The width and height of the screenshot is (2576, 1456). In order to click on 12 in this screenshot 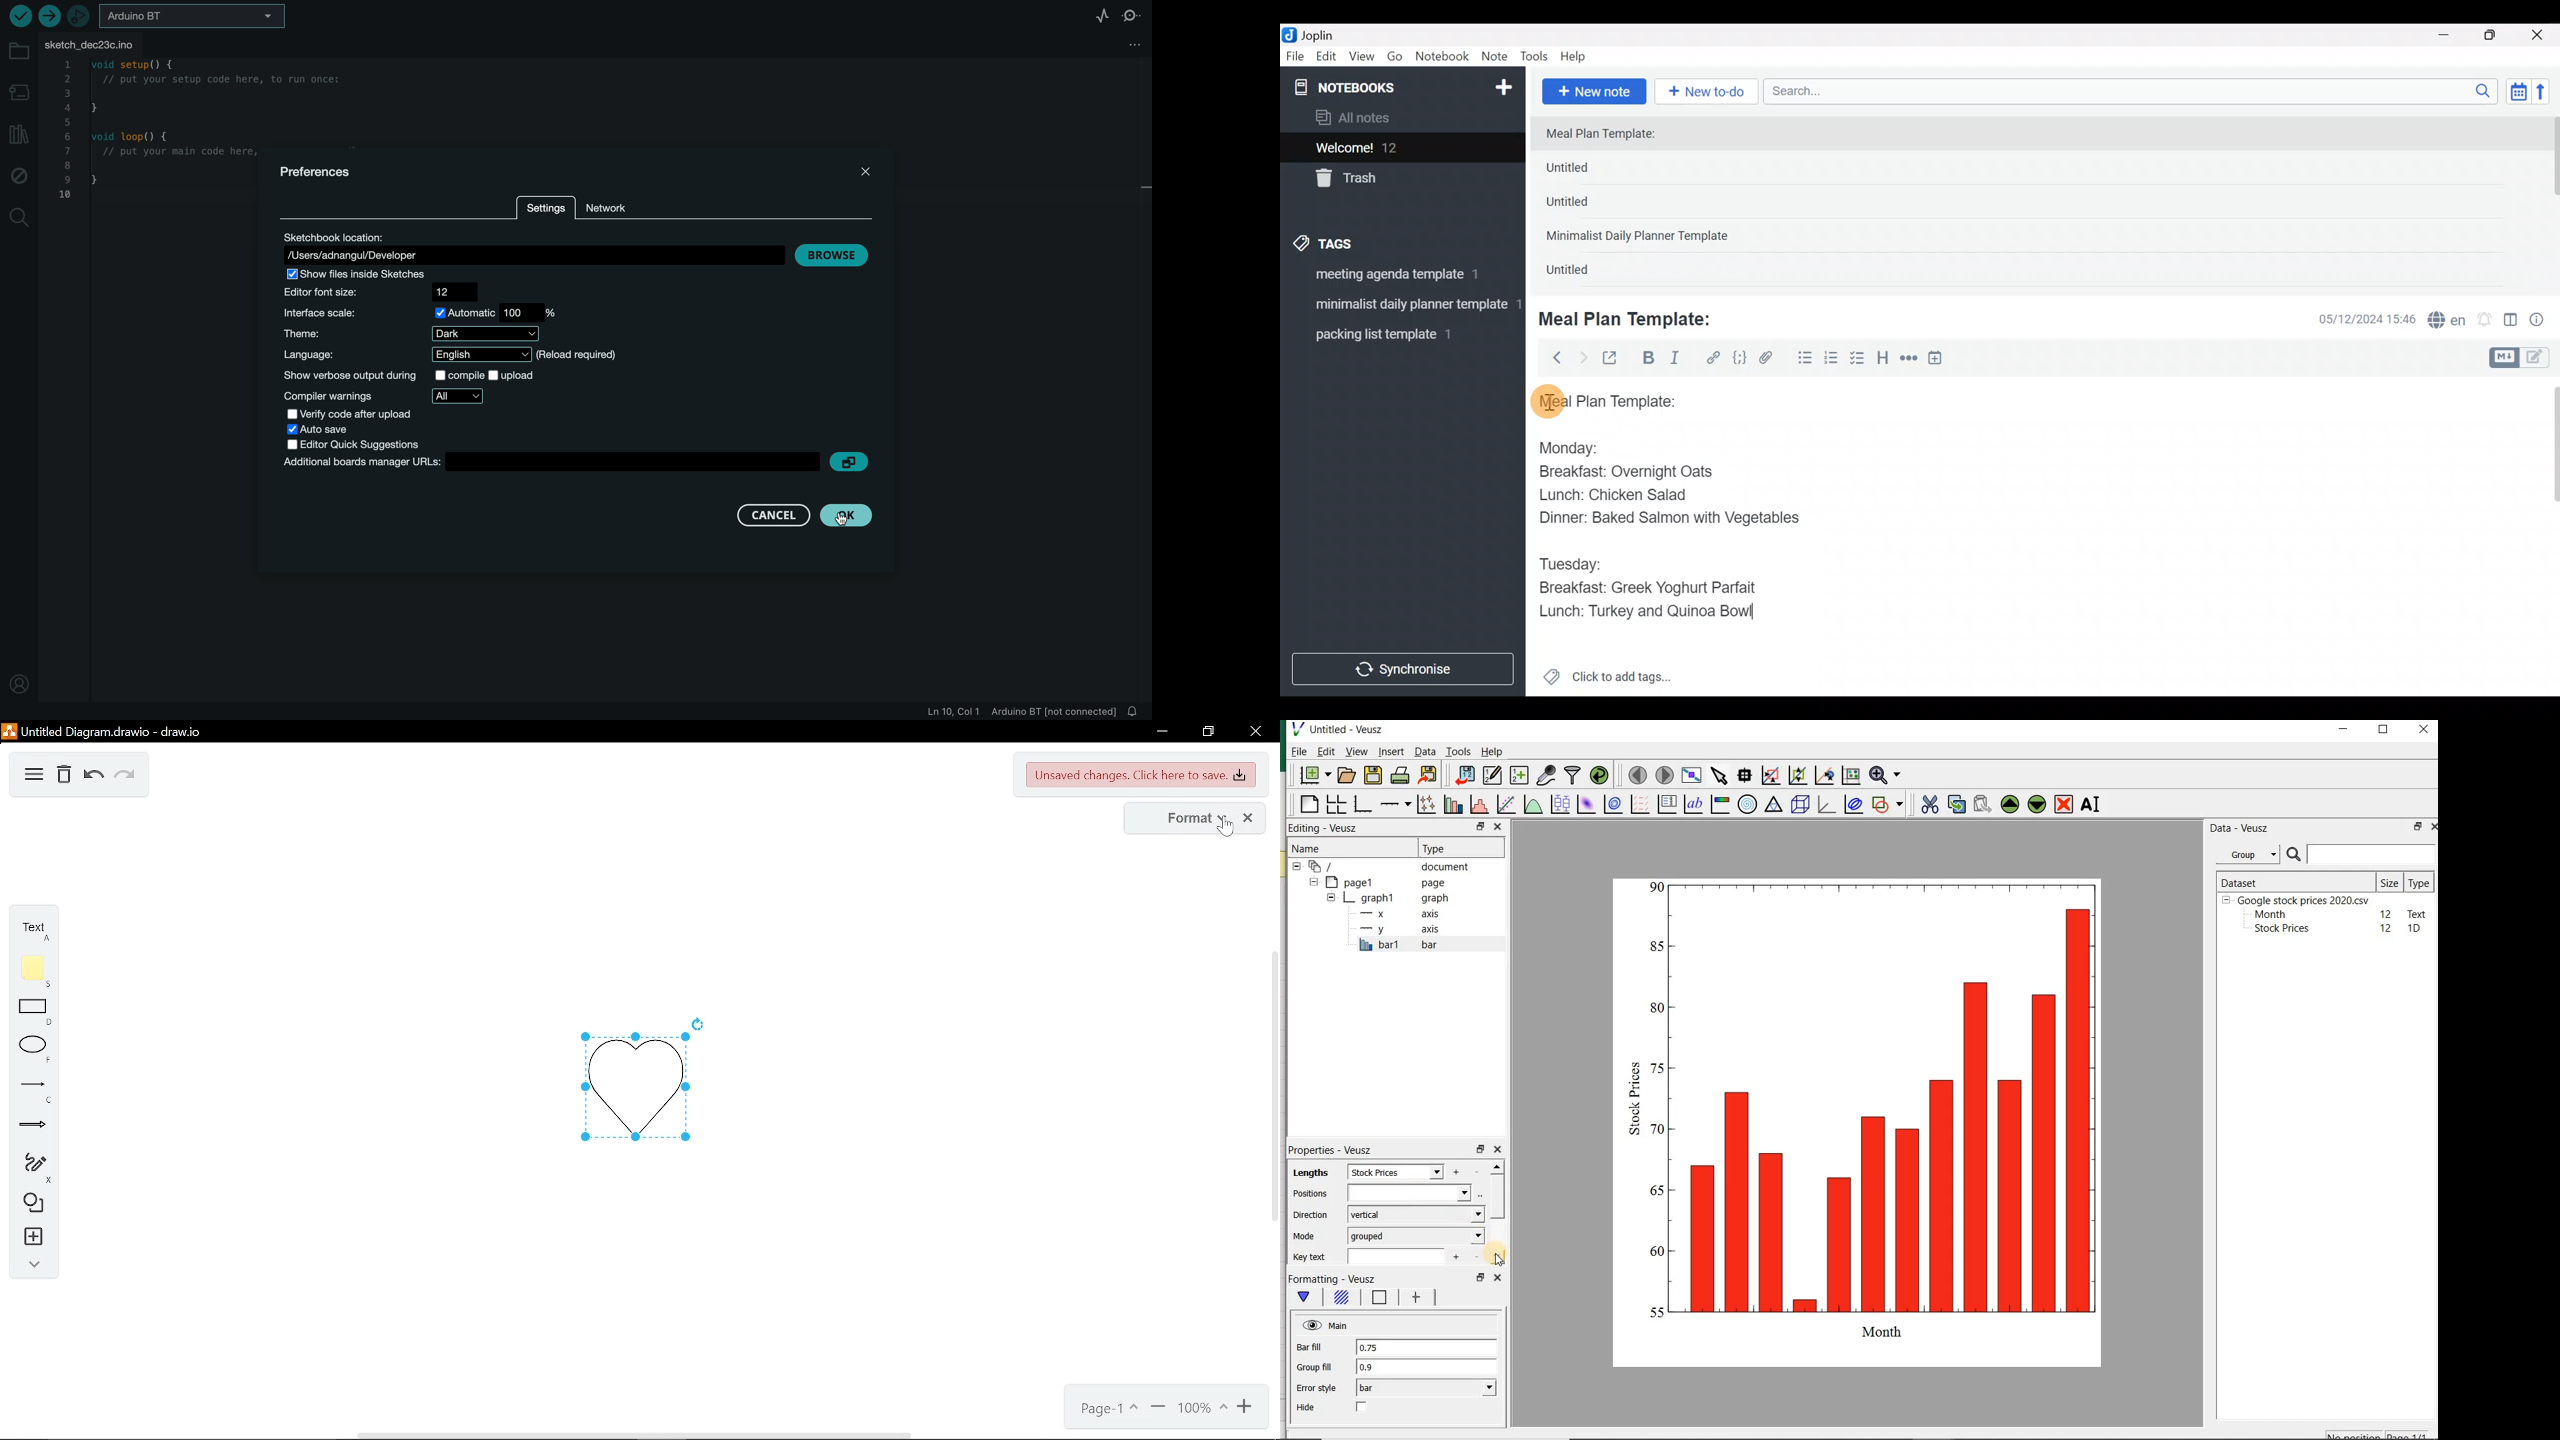, I will do `click(2388, 928)`.